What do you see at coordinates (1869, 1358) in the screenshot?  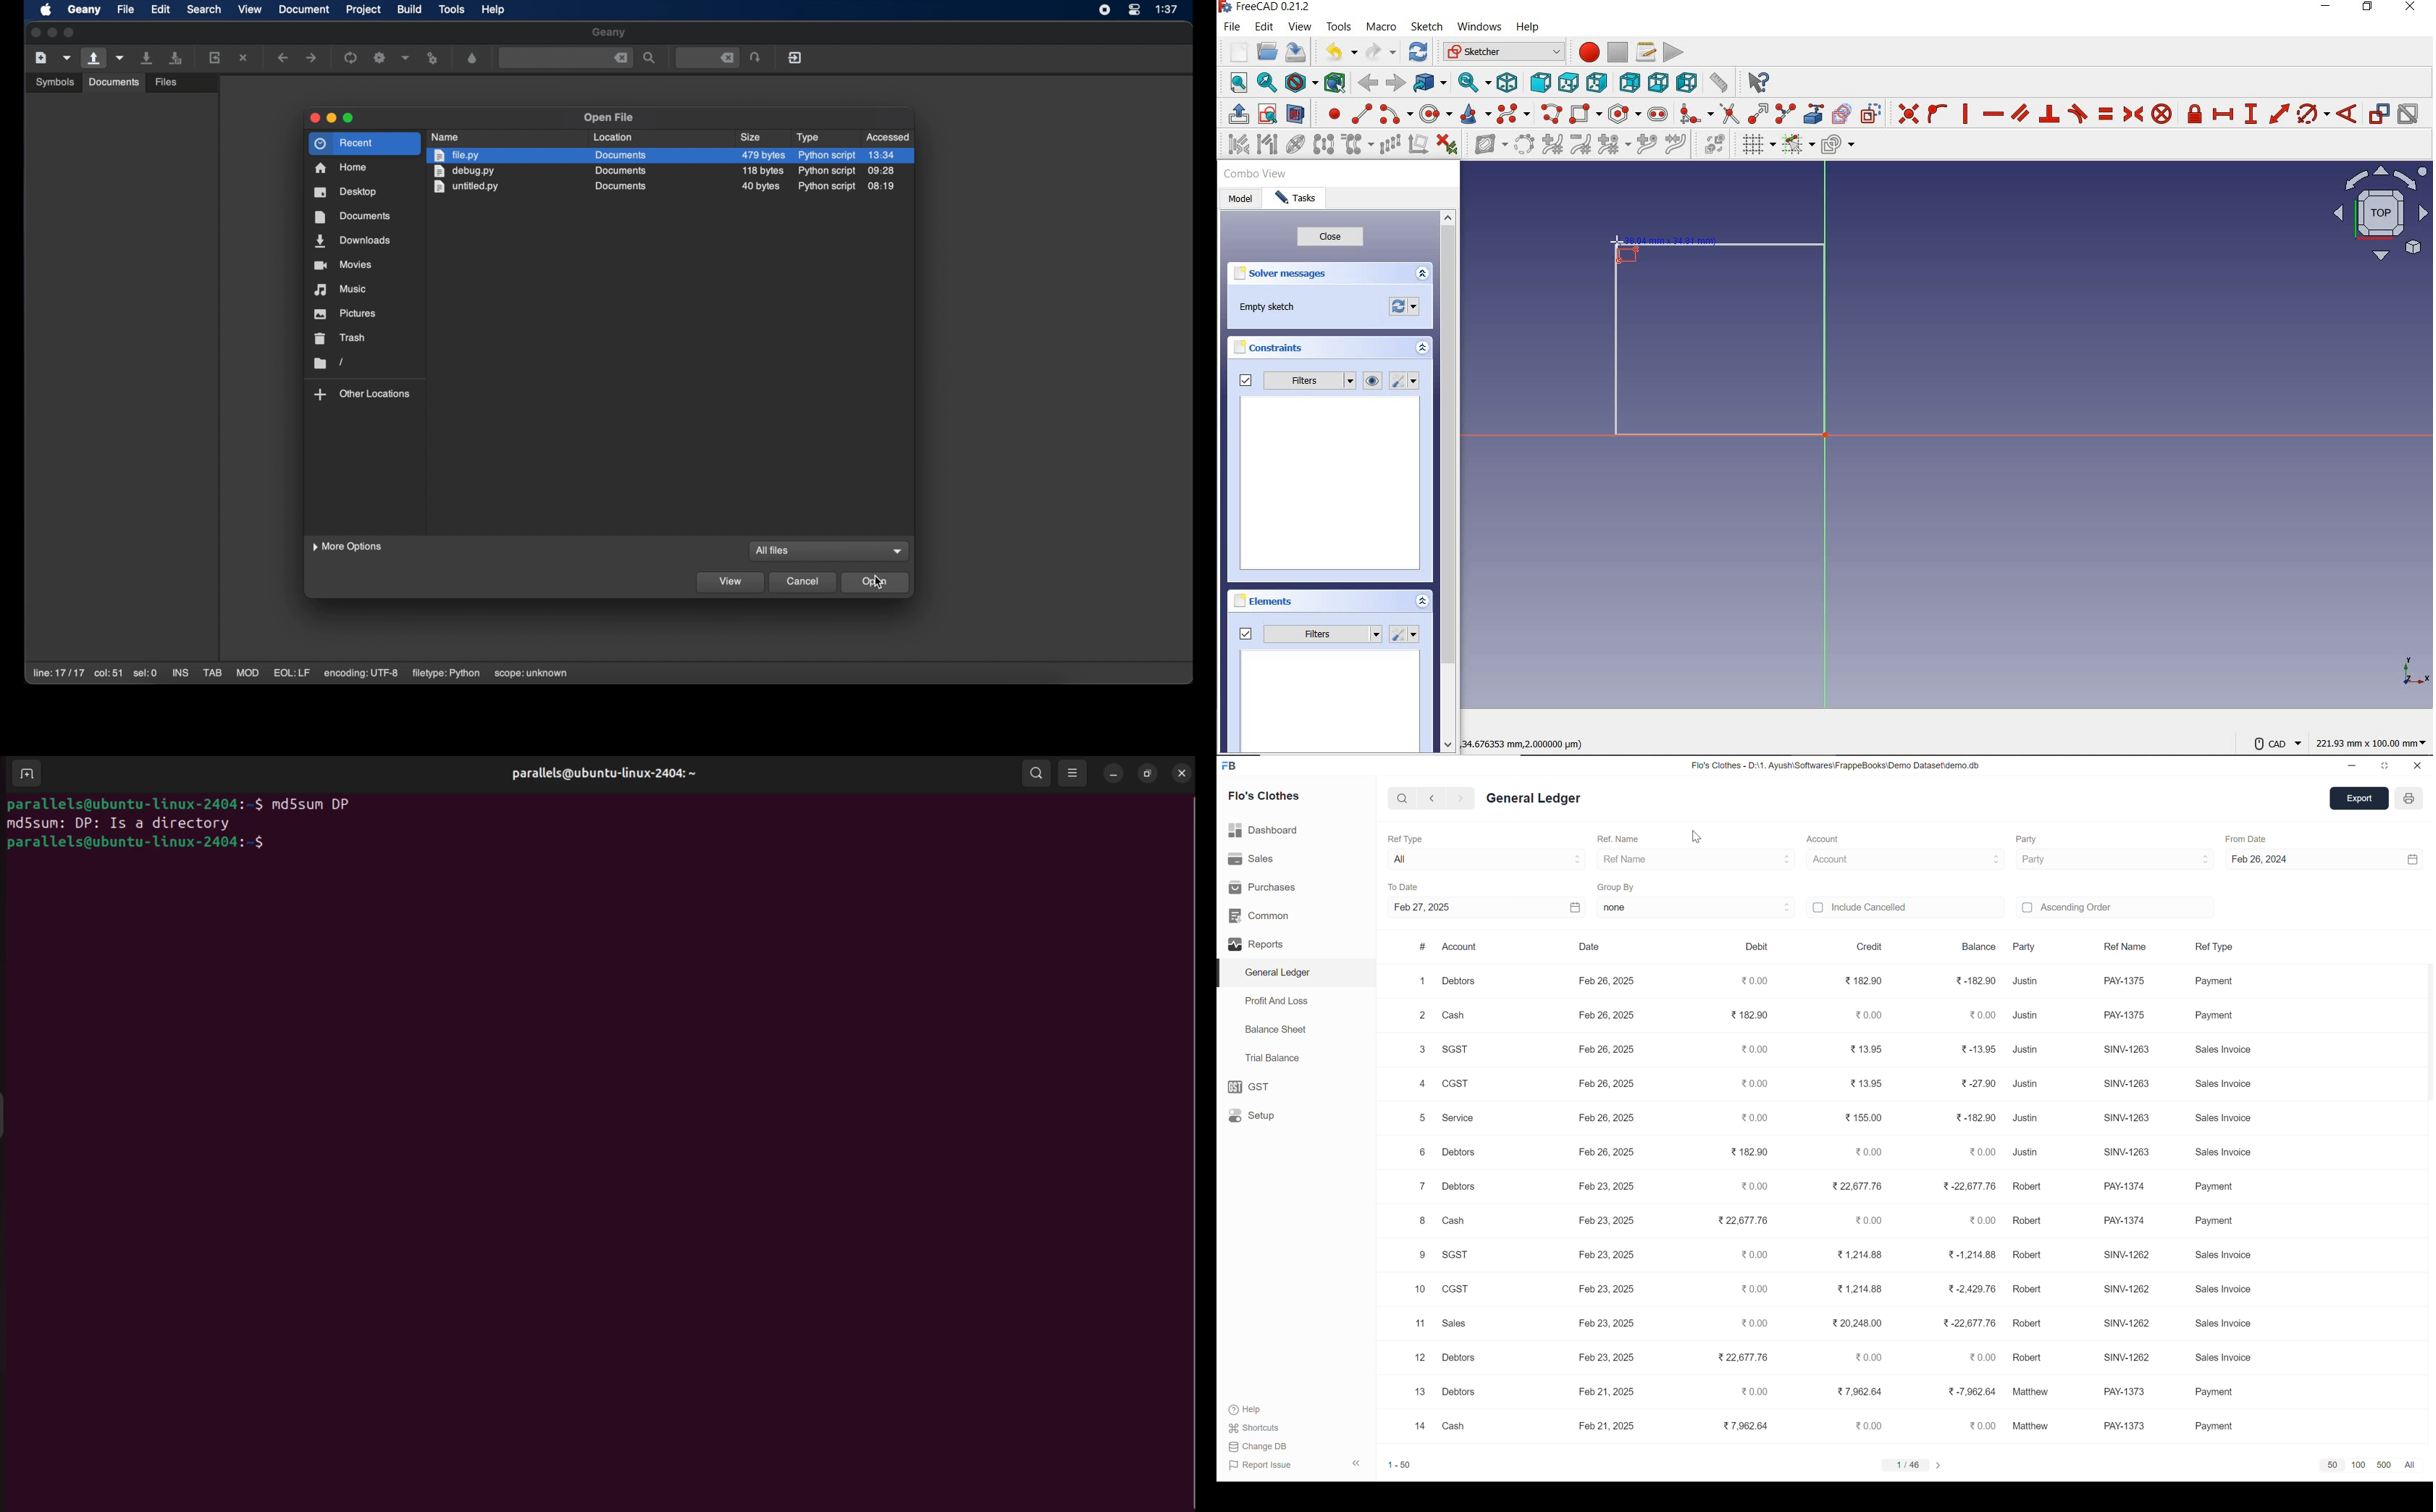 I see `0.00` at bounding box center [1869, 1358].